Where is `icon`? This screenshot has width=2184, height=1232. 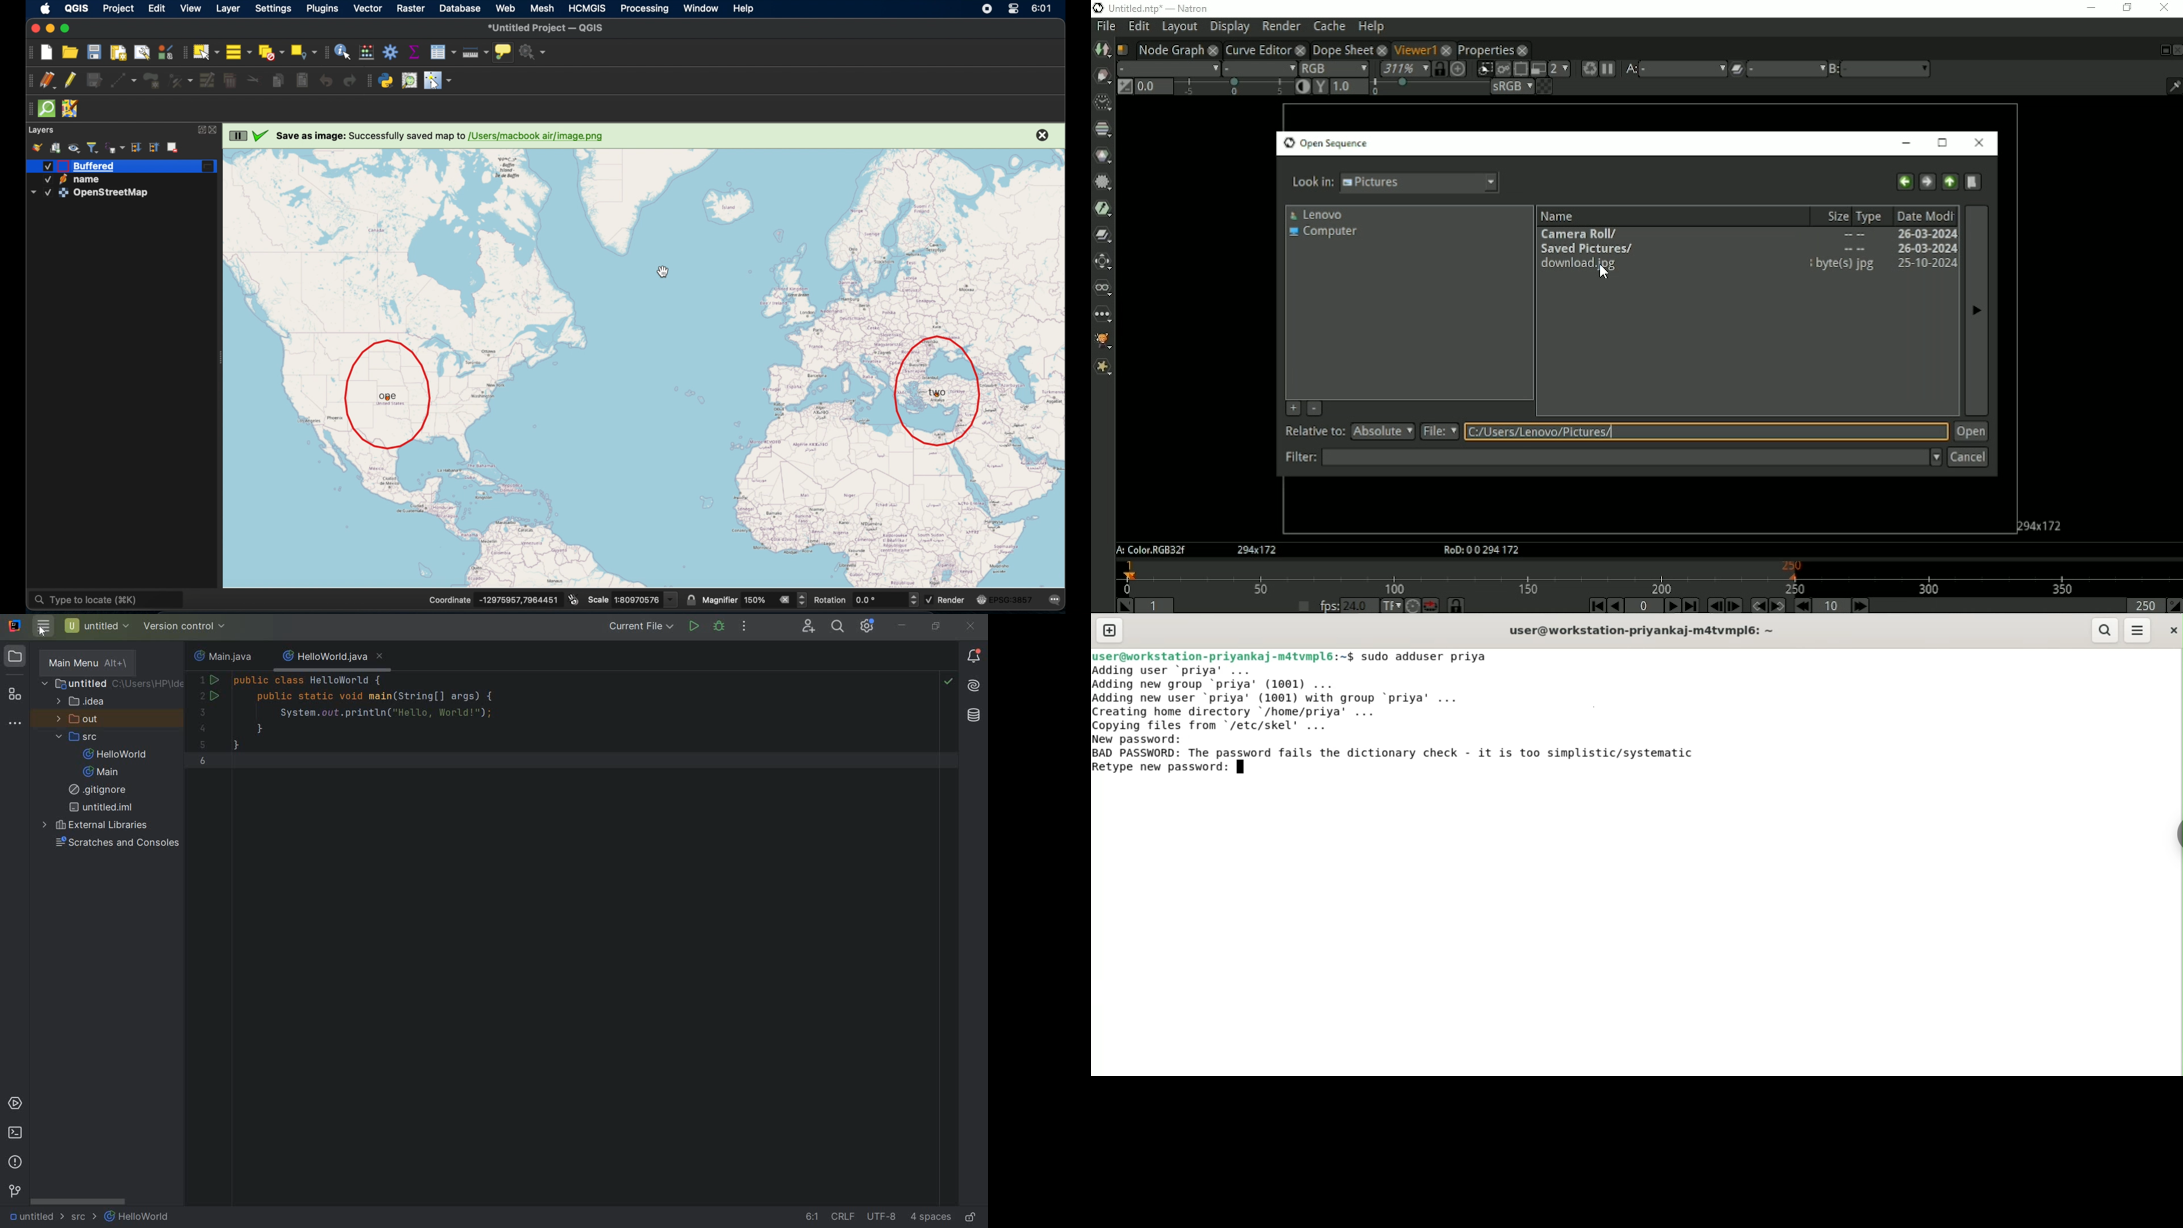
icon is located at coordinates (981, 600).